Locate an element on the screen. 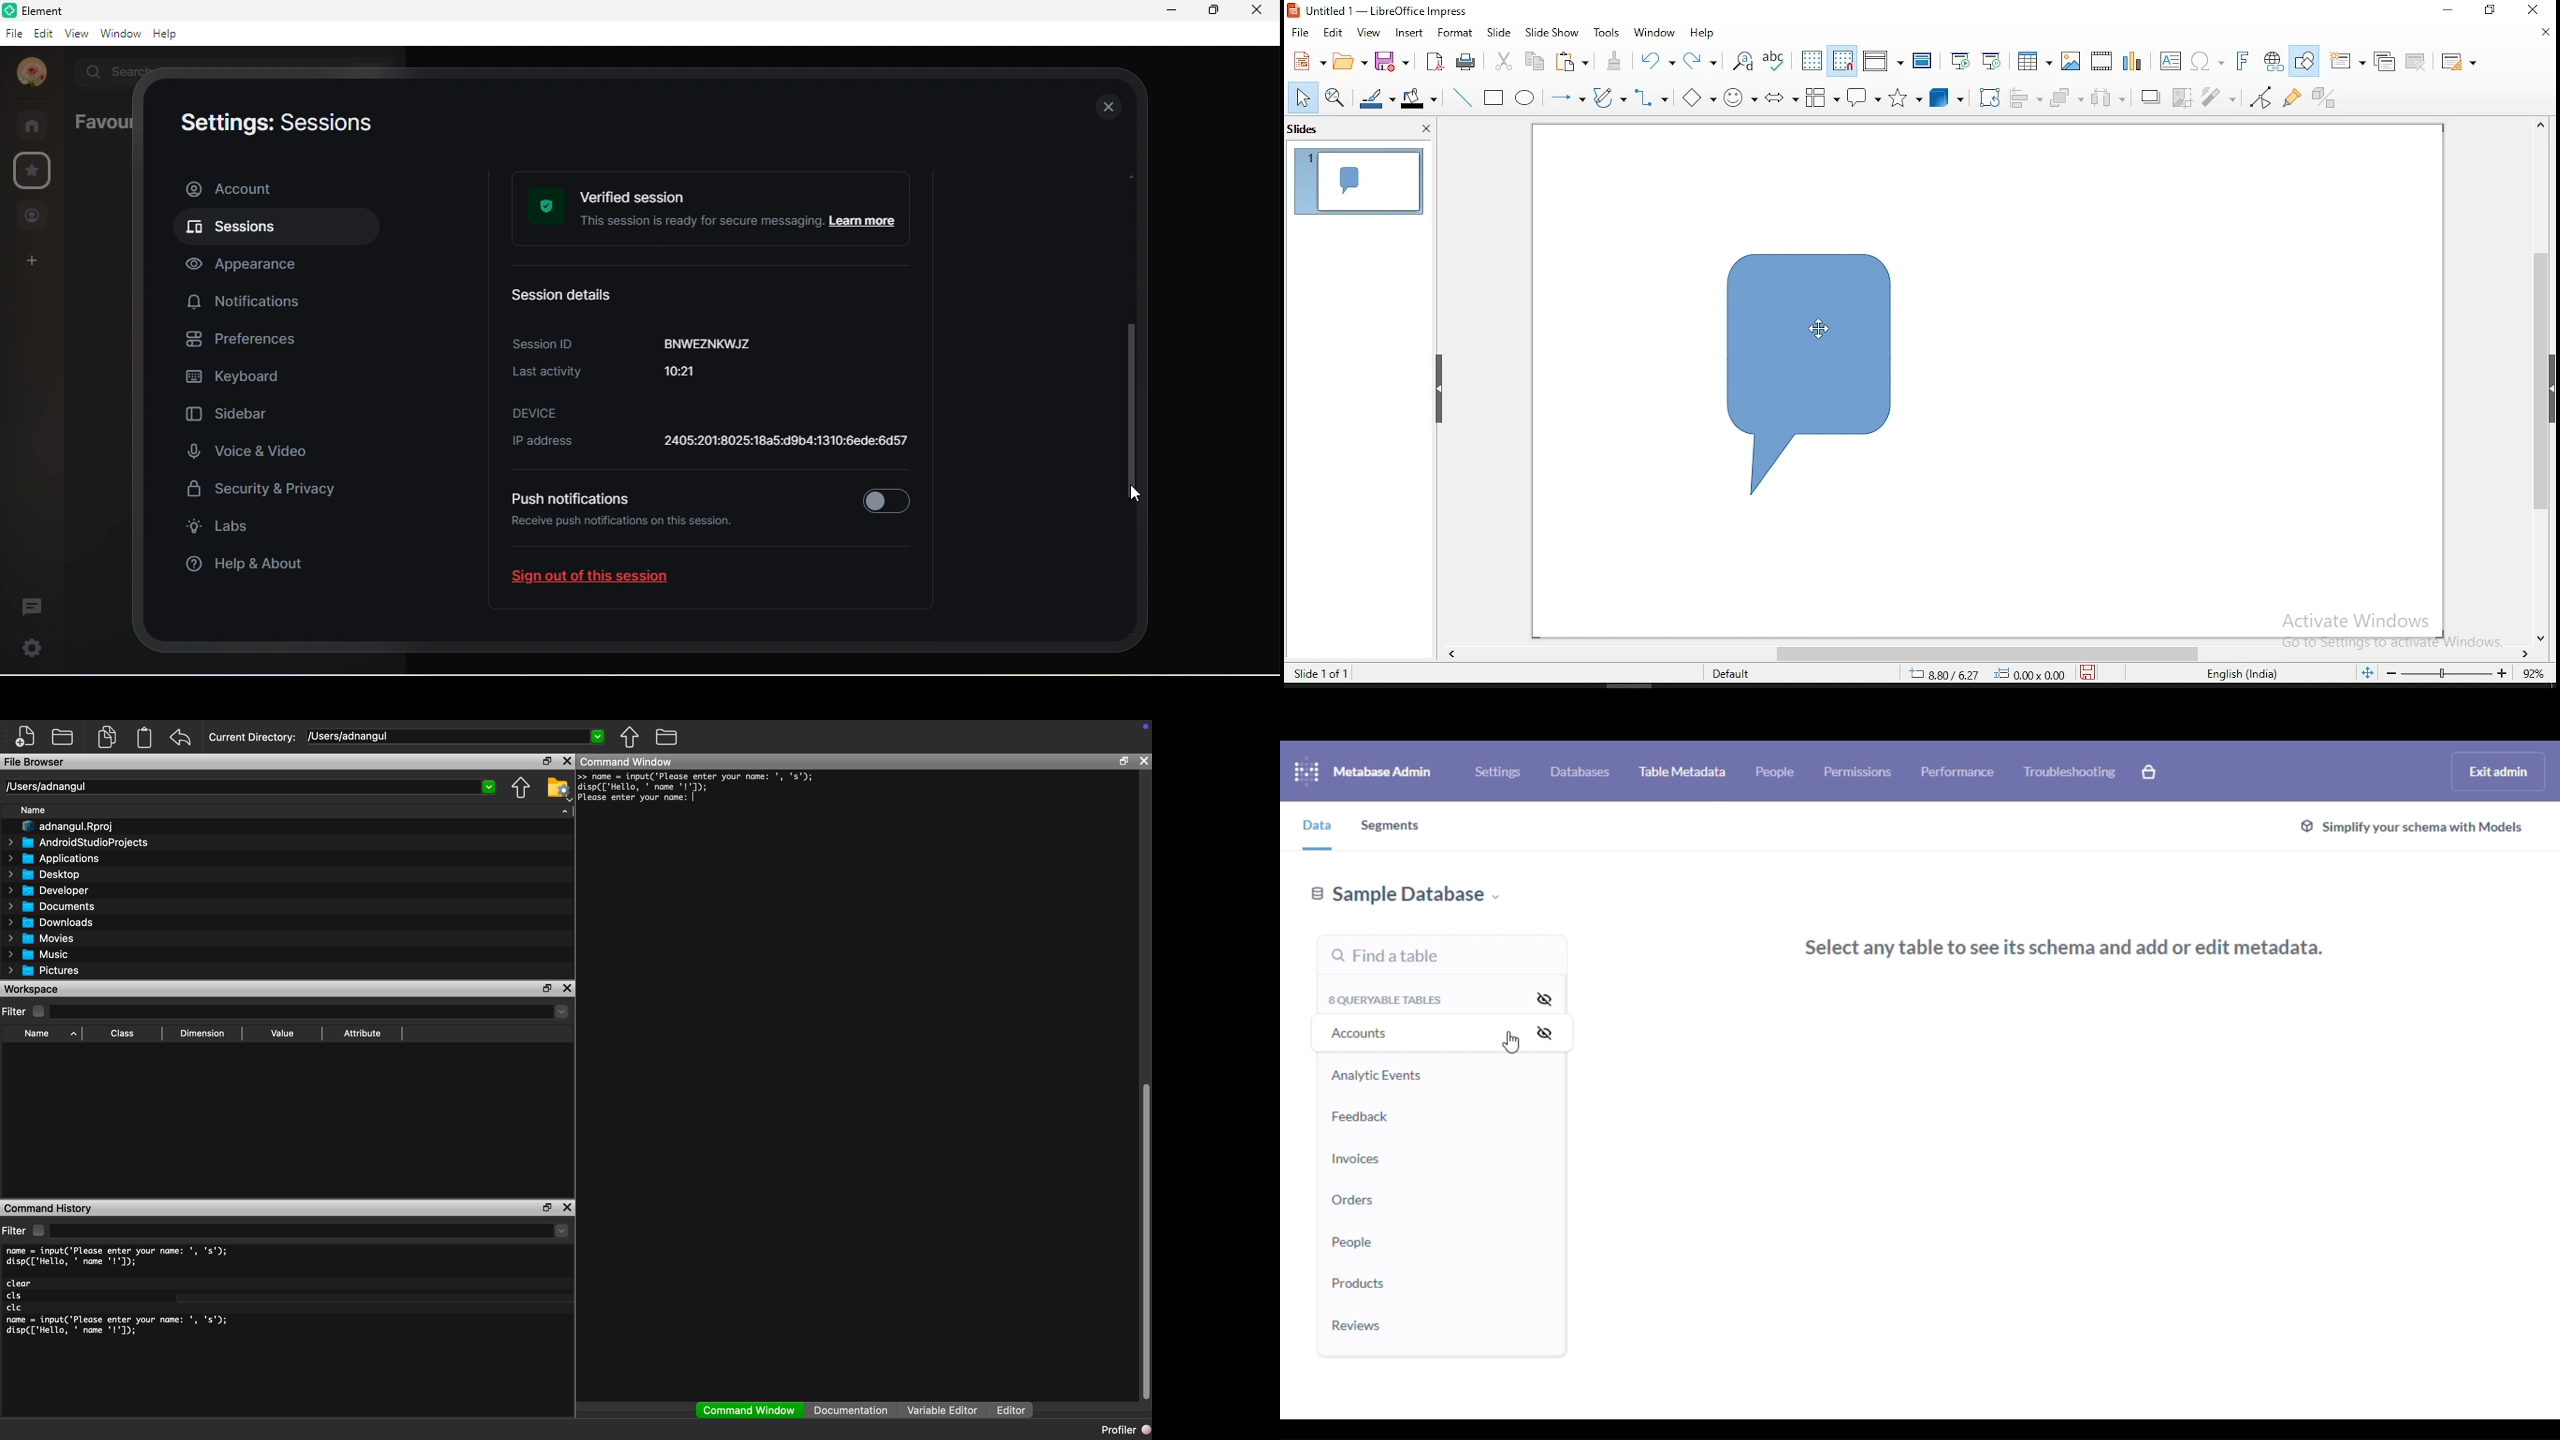 This screenshot has width=2576, height=1456. Previous file is located at coordinates (521, 788).